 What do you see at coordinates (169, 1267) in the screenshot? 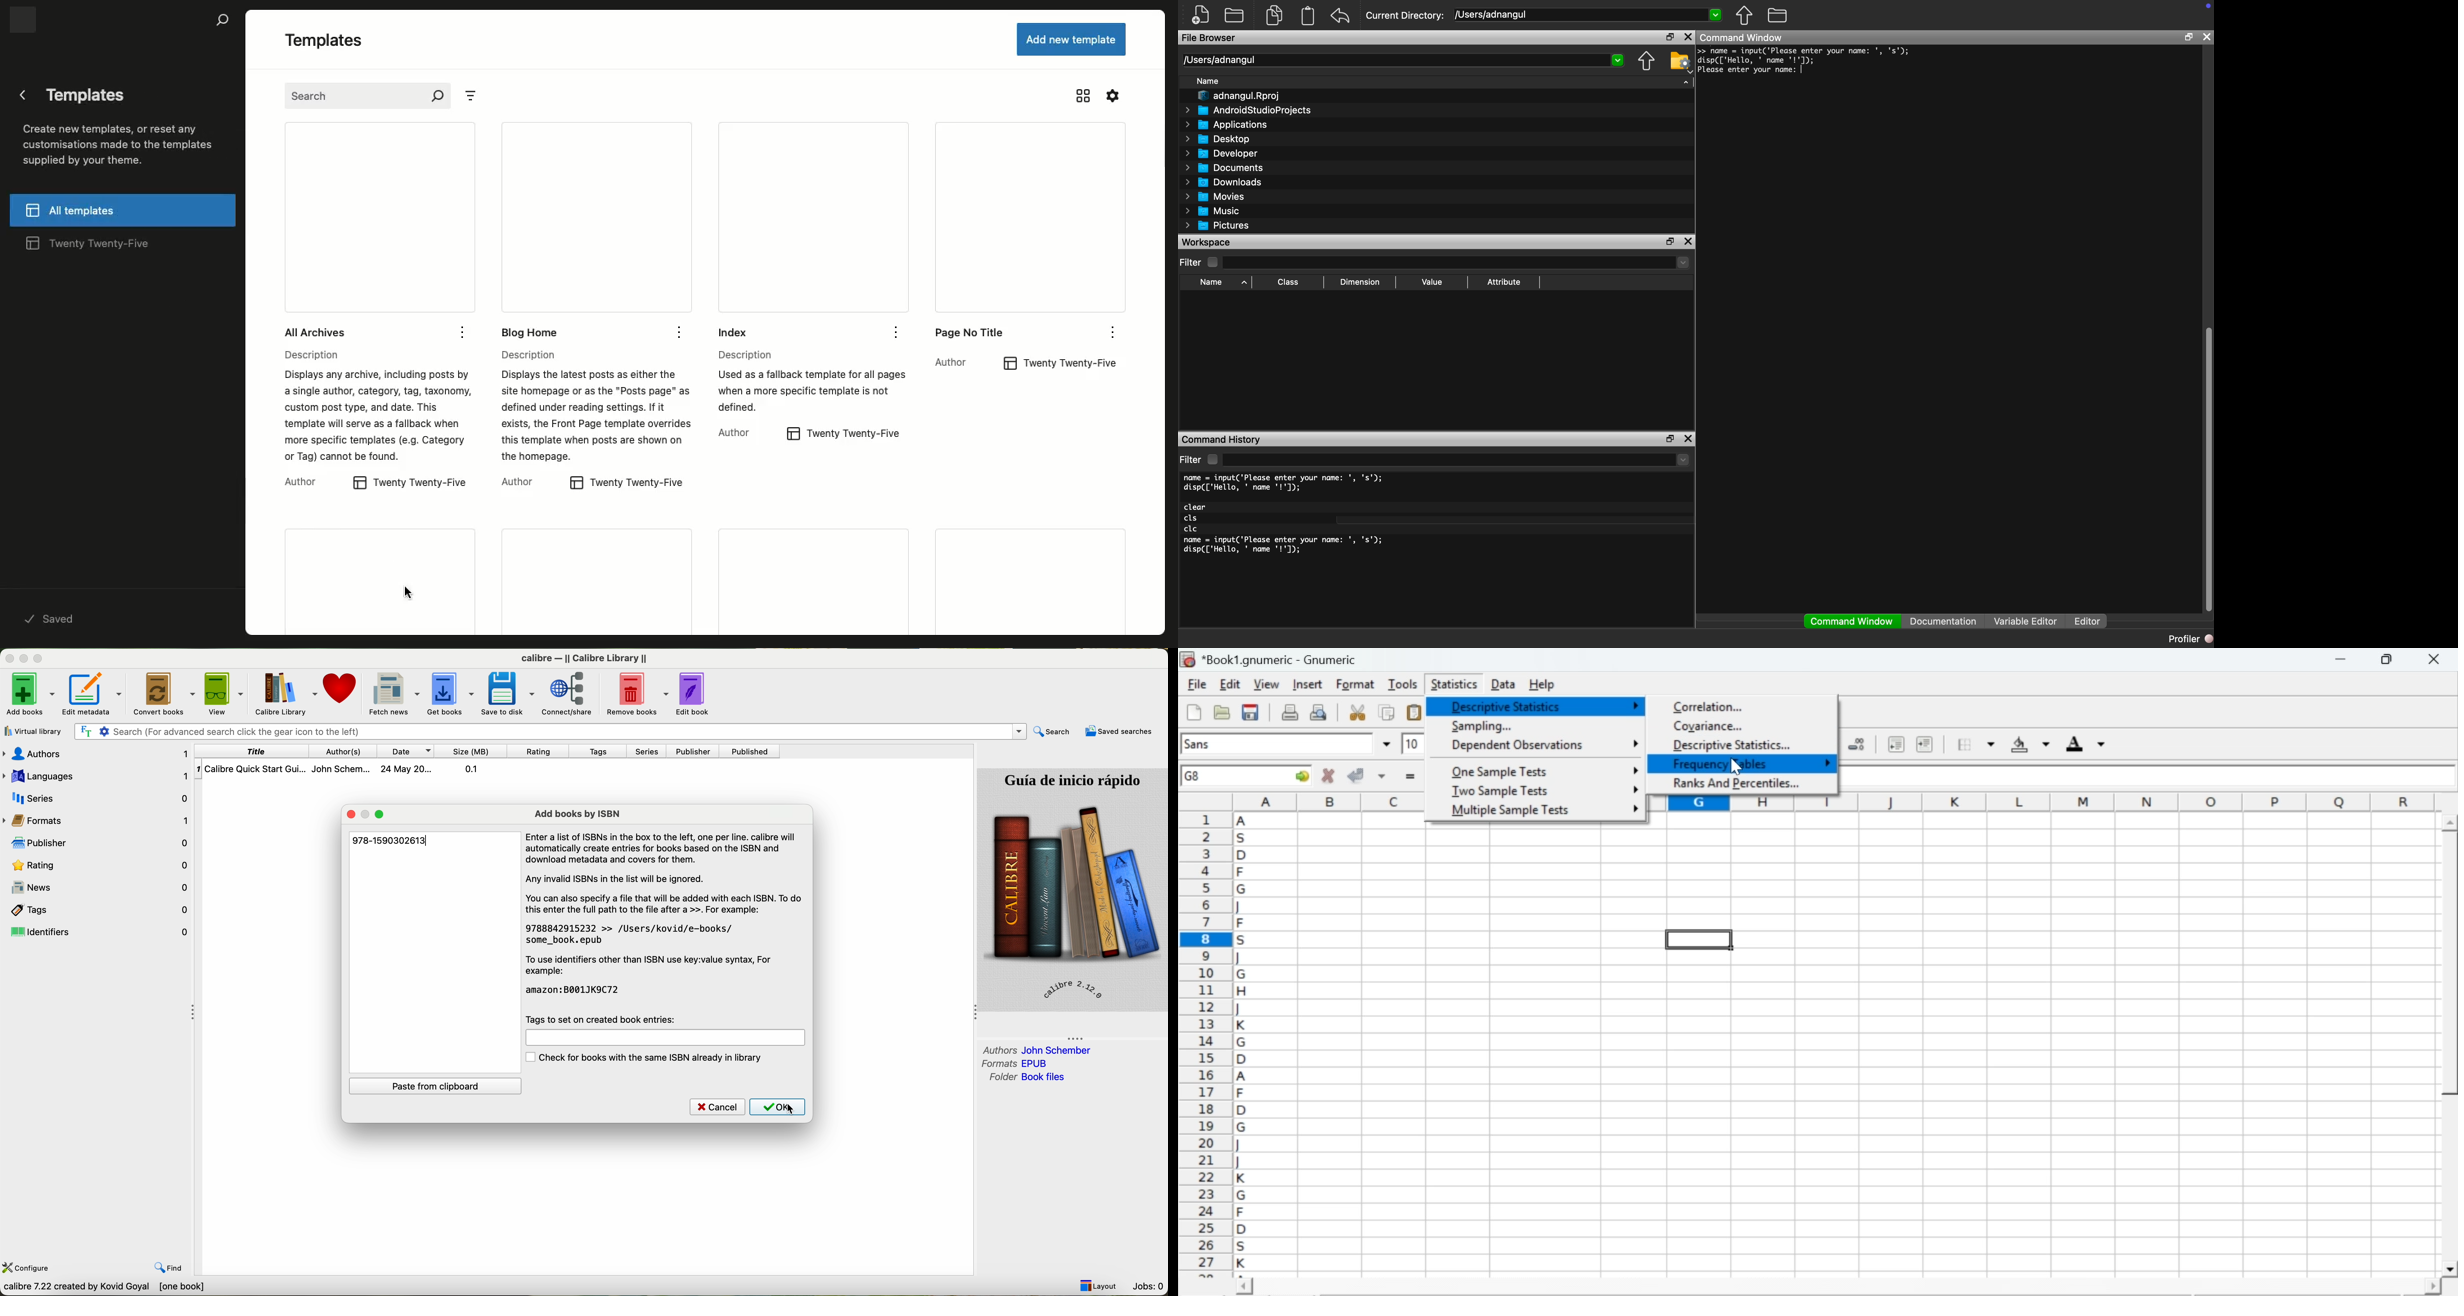
I see `find` at bounding box center [169, 1267].